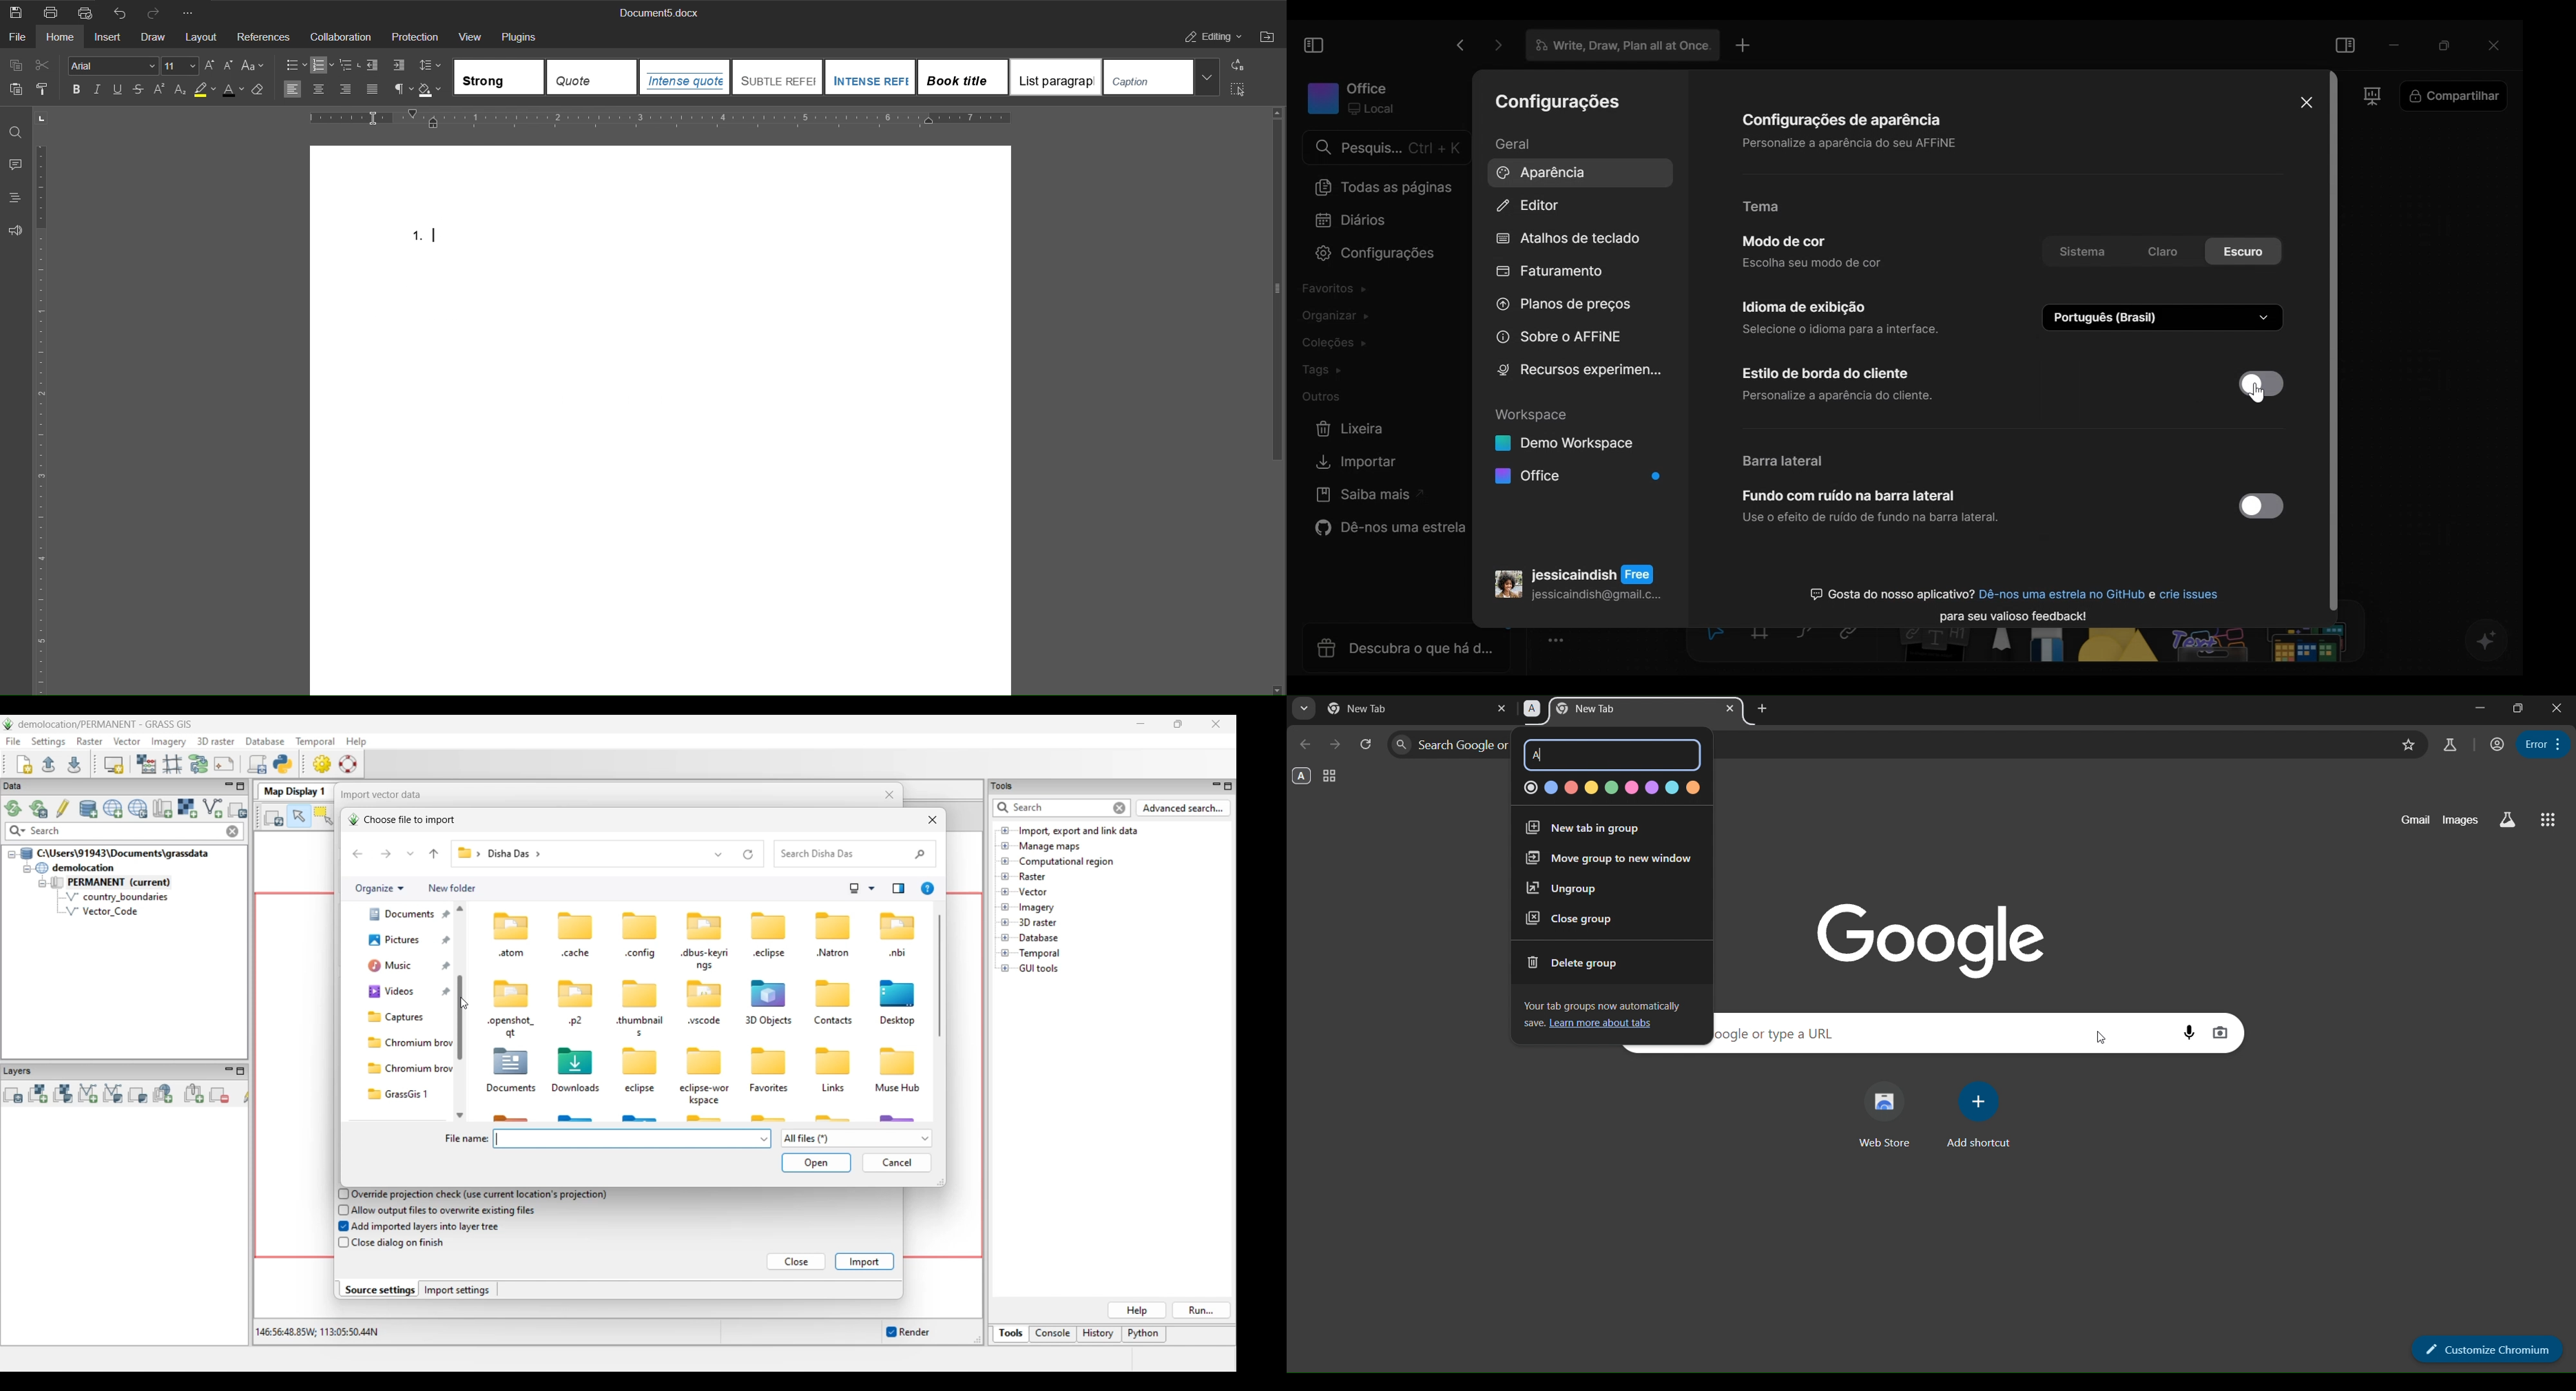  Describe the element at coordinates (1277, 113) in the screenshot. I see `scroll up` at that location.